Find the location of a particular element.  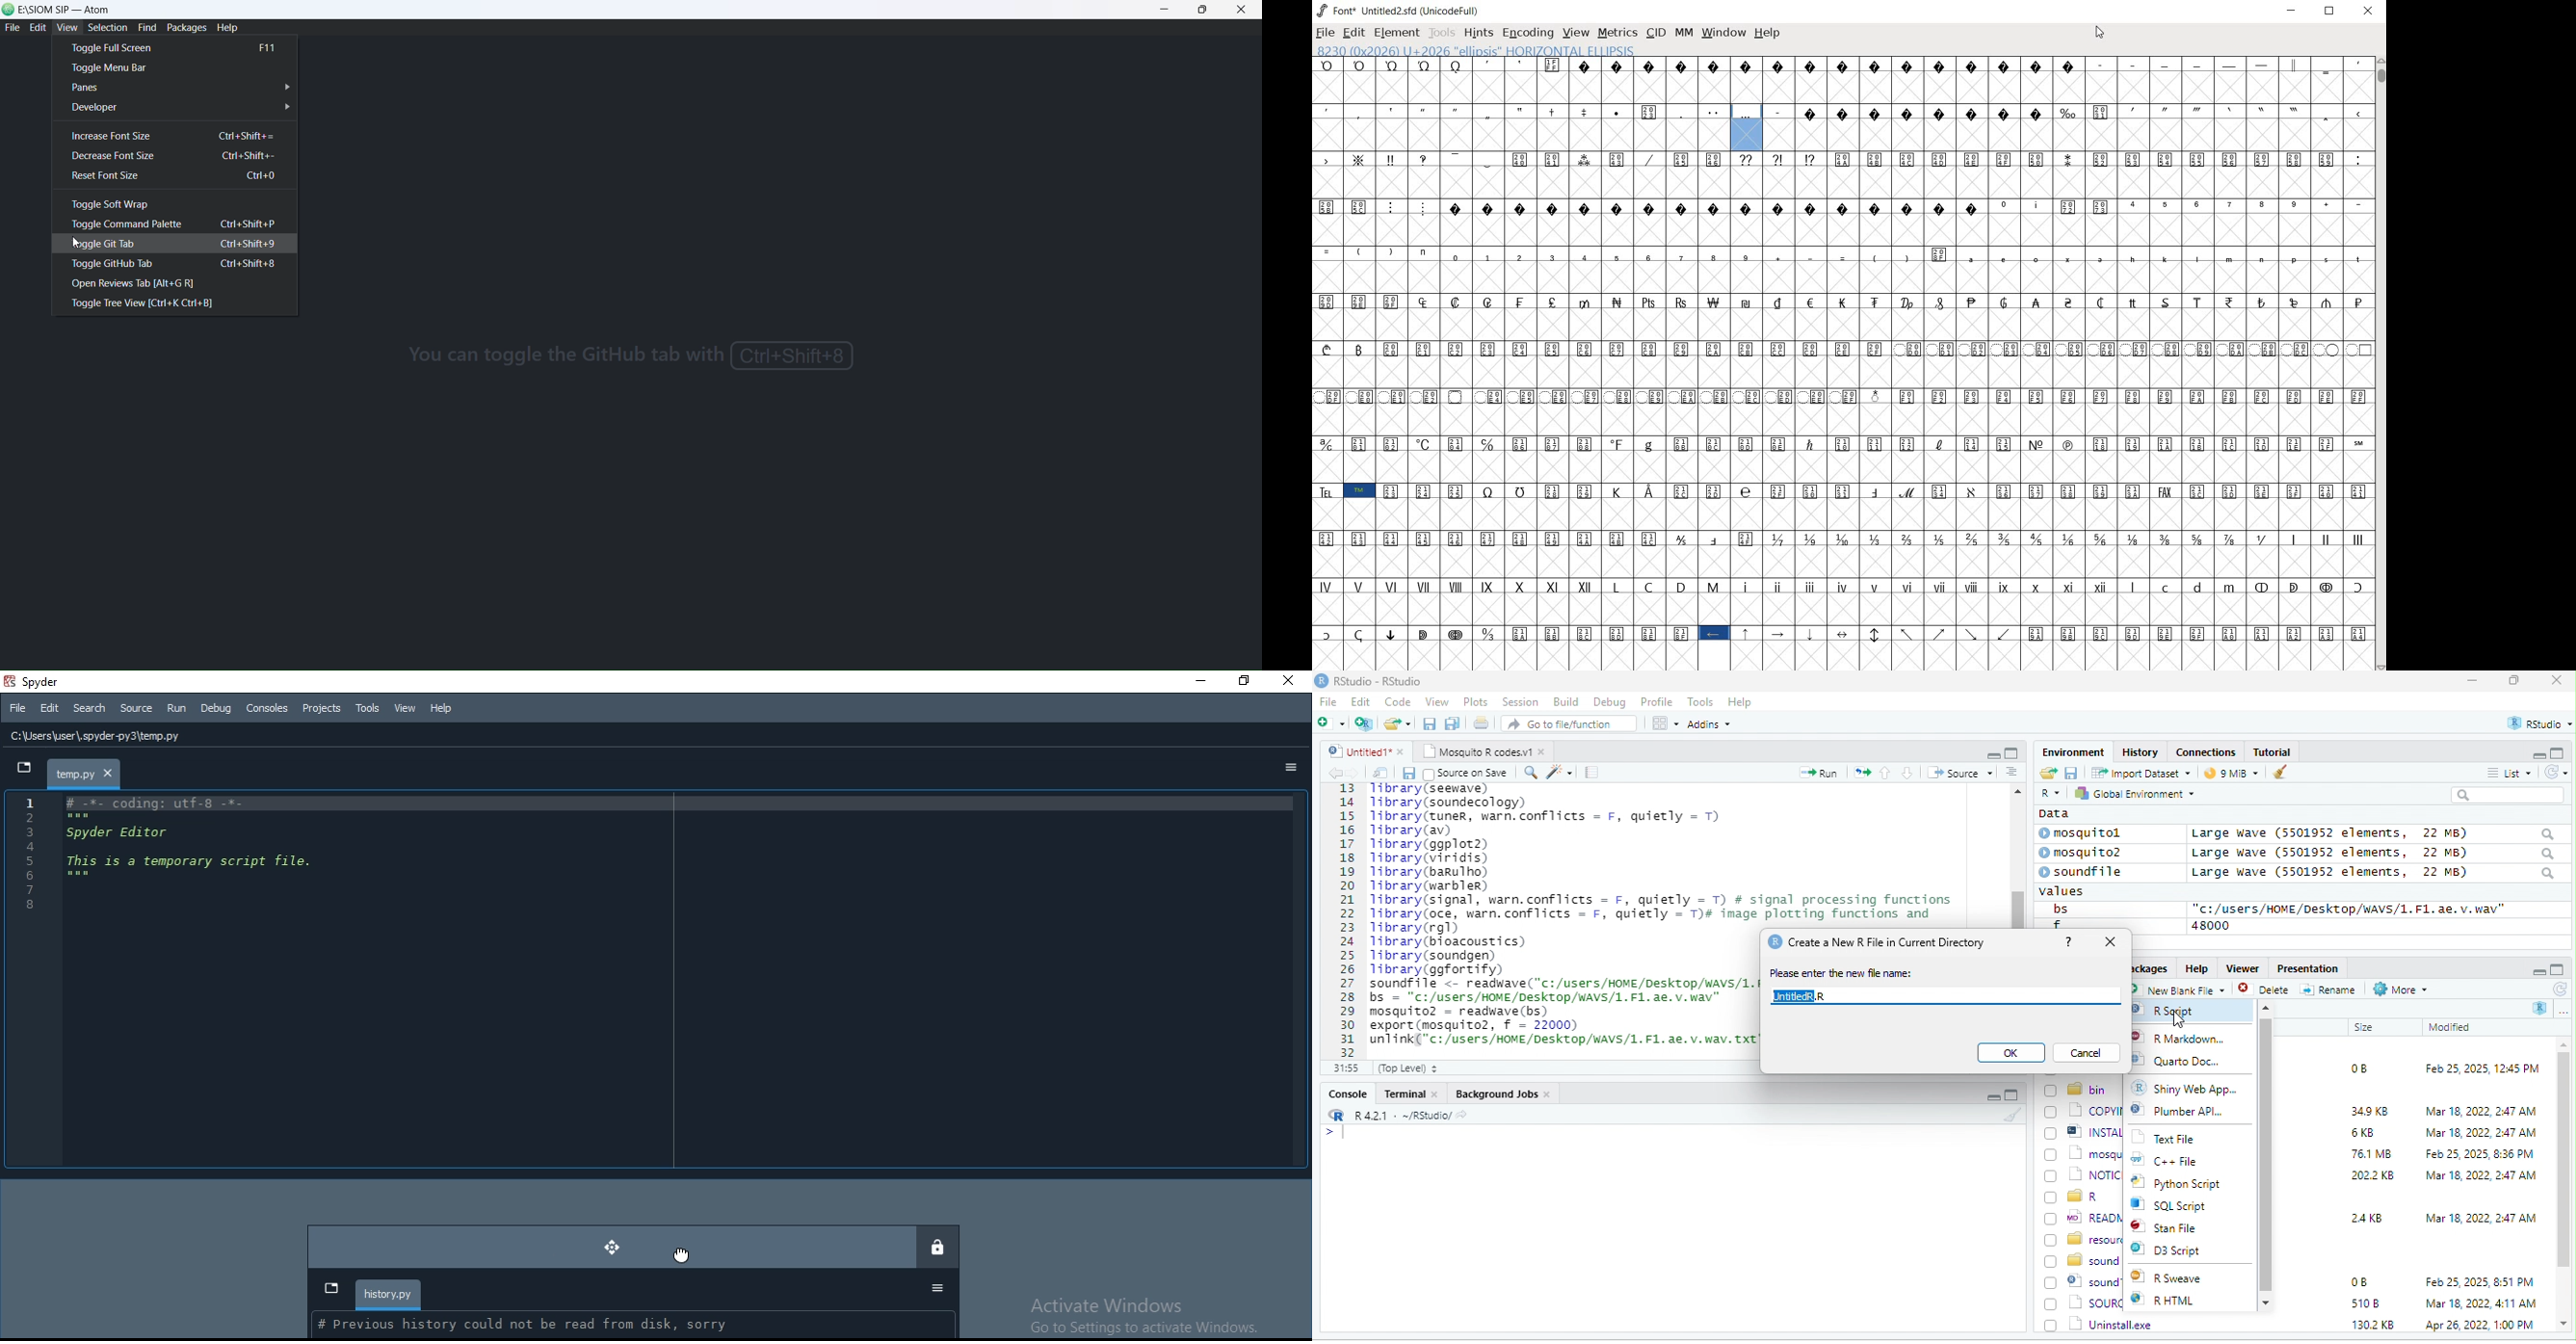

View is located at coordinates (403, 707).